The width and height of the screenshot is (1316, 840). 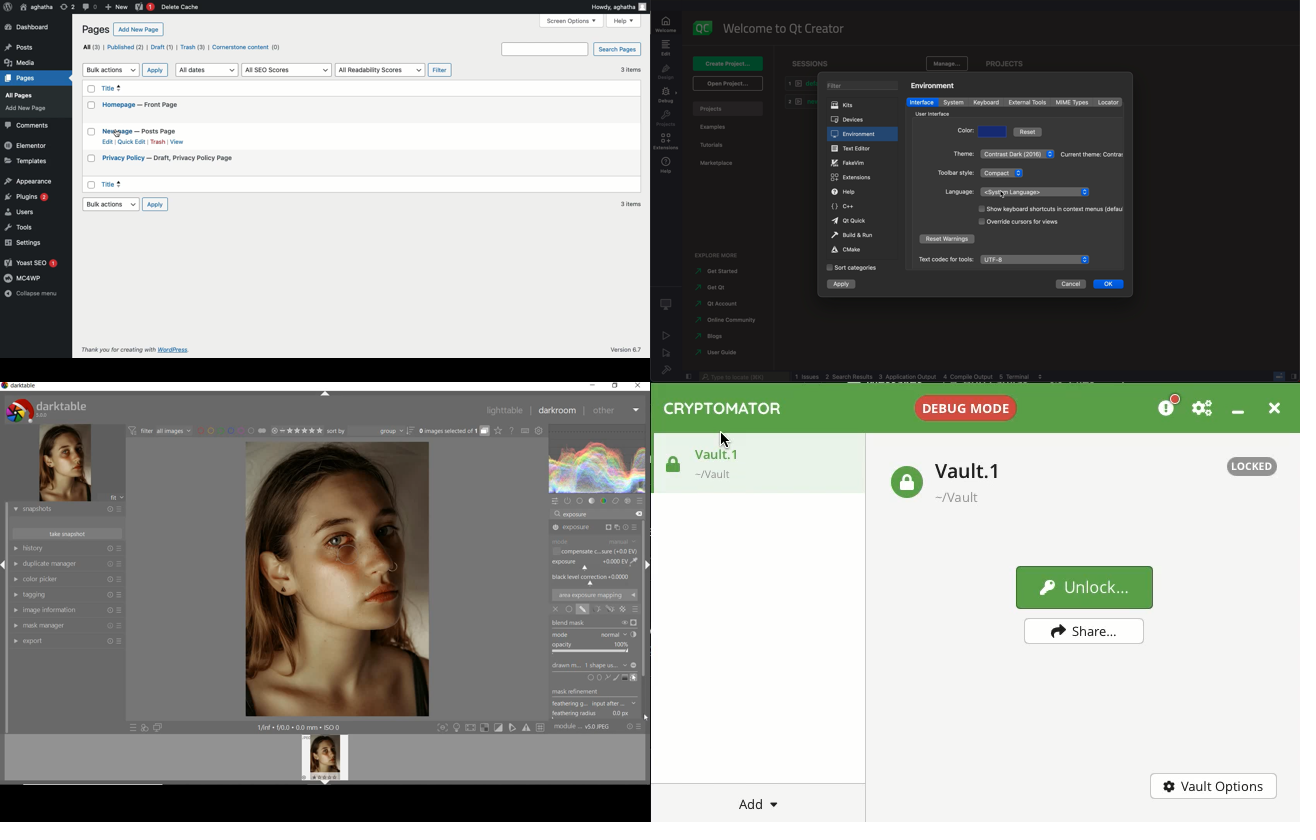 I want to click on tone, so click(x=592, y=501).